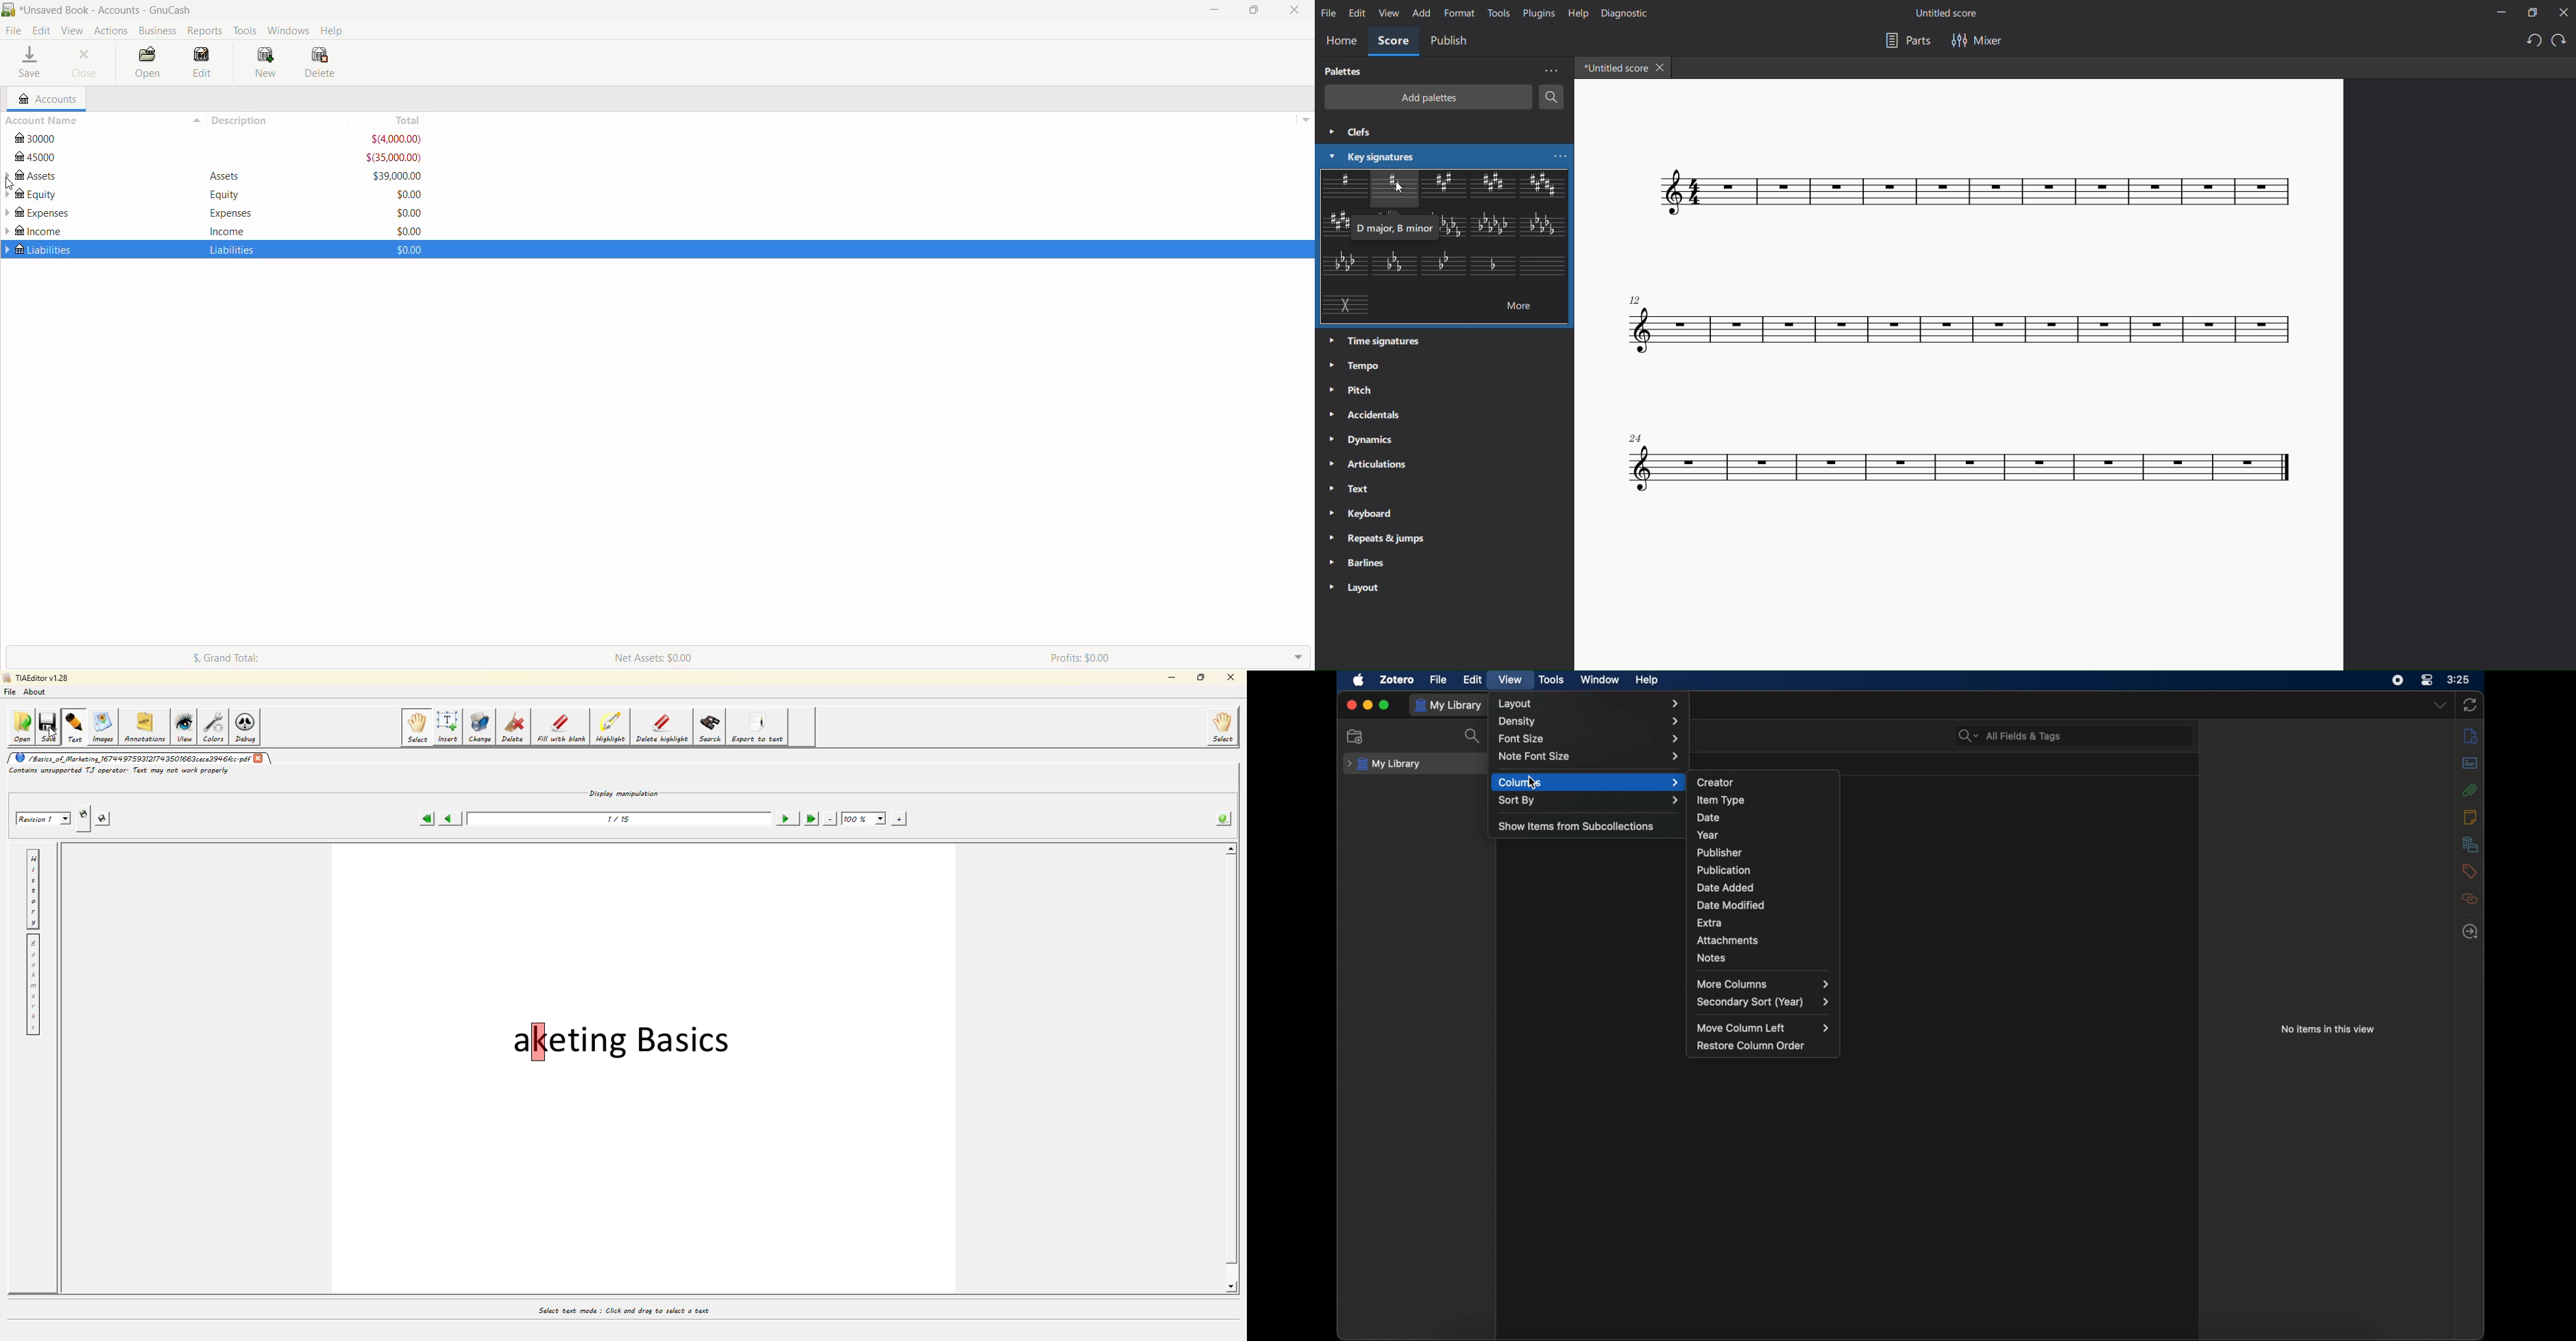  What do you see at coordinates (1537, 13) in the screenshot?
I see `plugins` at bounding box center [1537, 13].